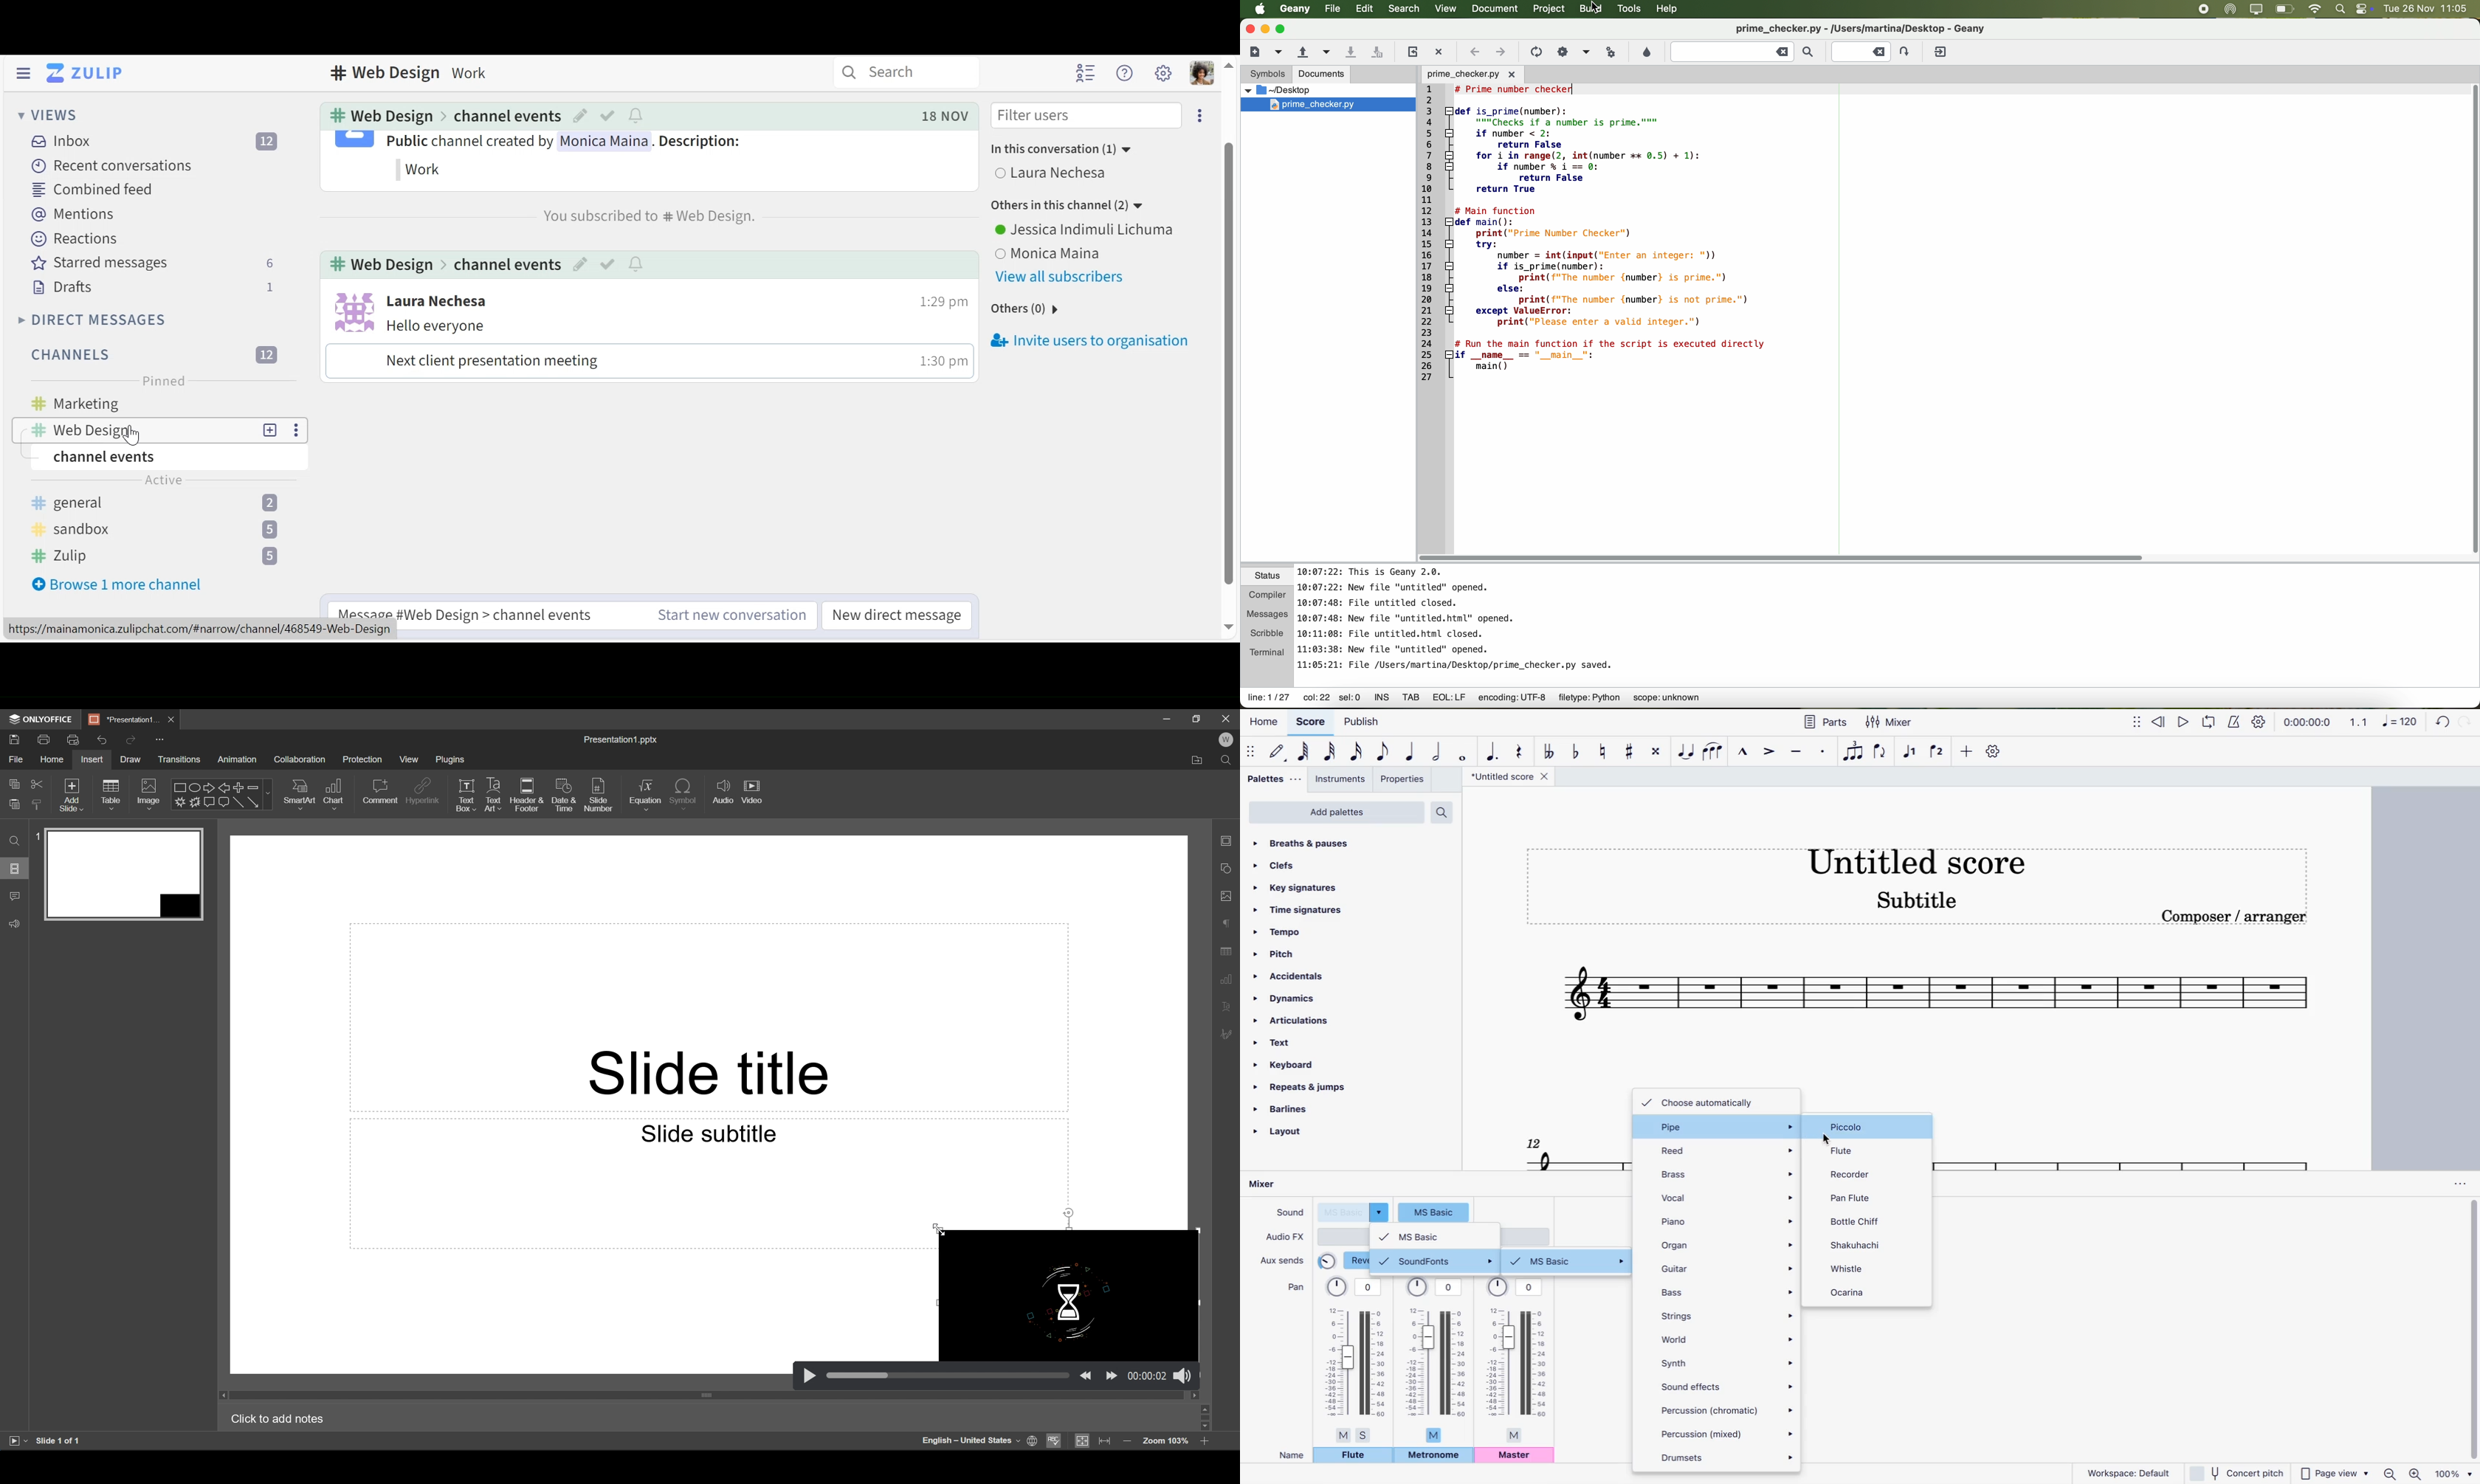  Describe the element at coordinates (365, 759) in the screenshot. I see `protection` at that location.